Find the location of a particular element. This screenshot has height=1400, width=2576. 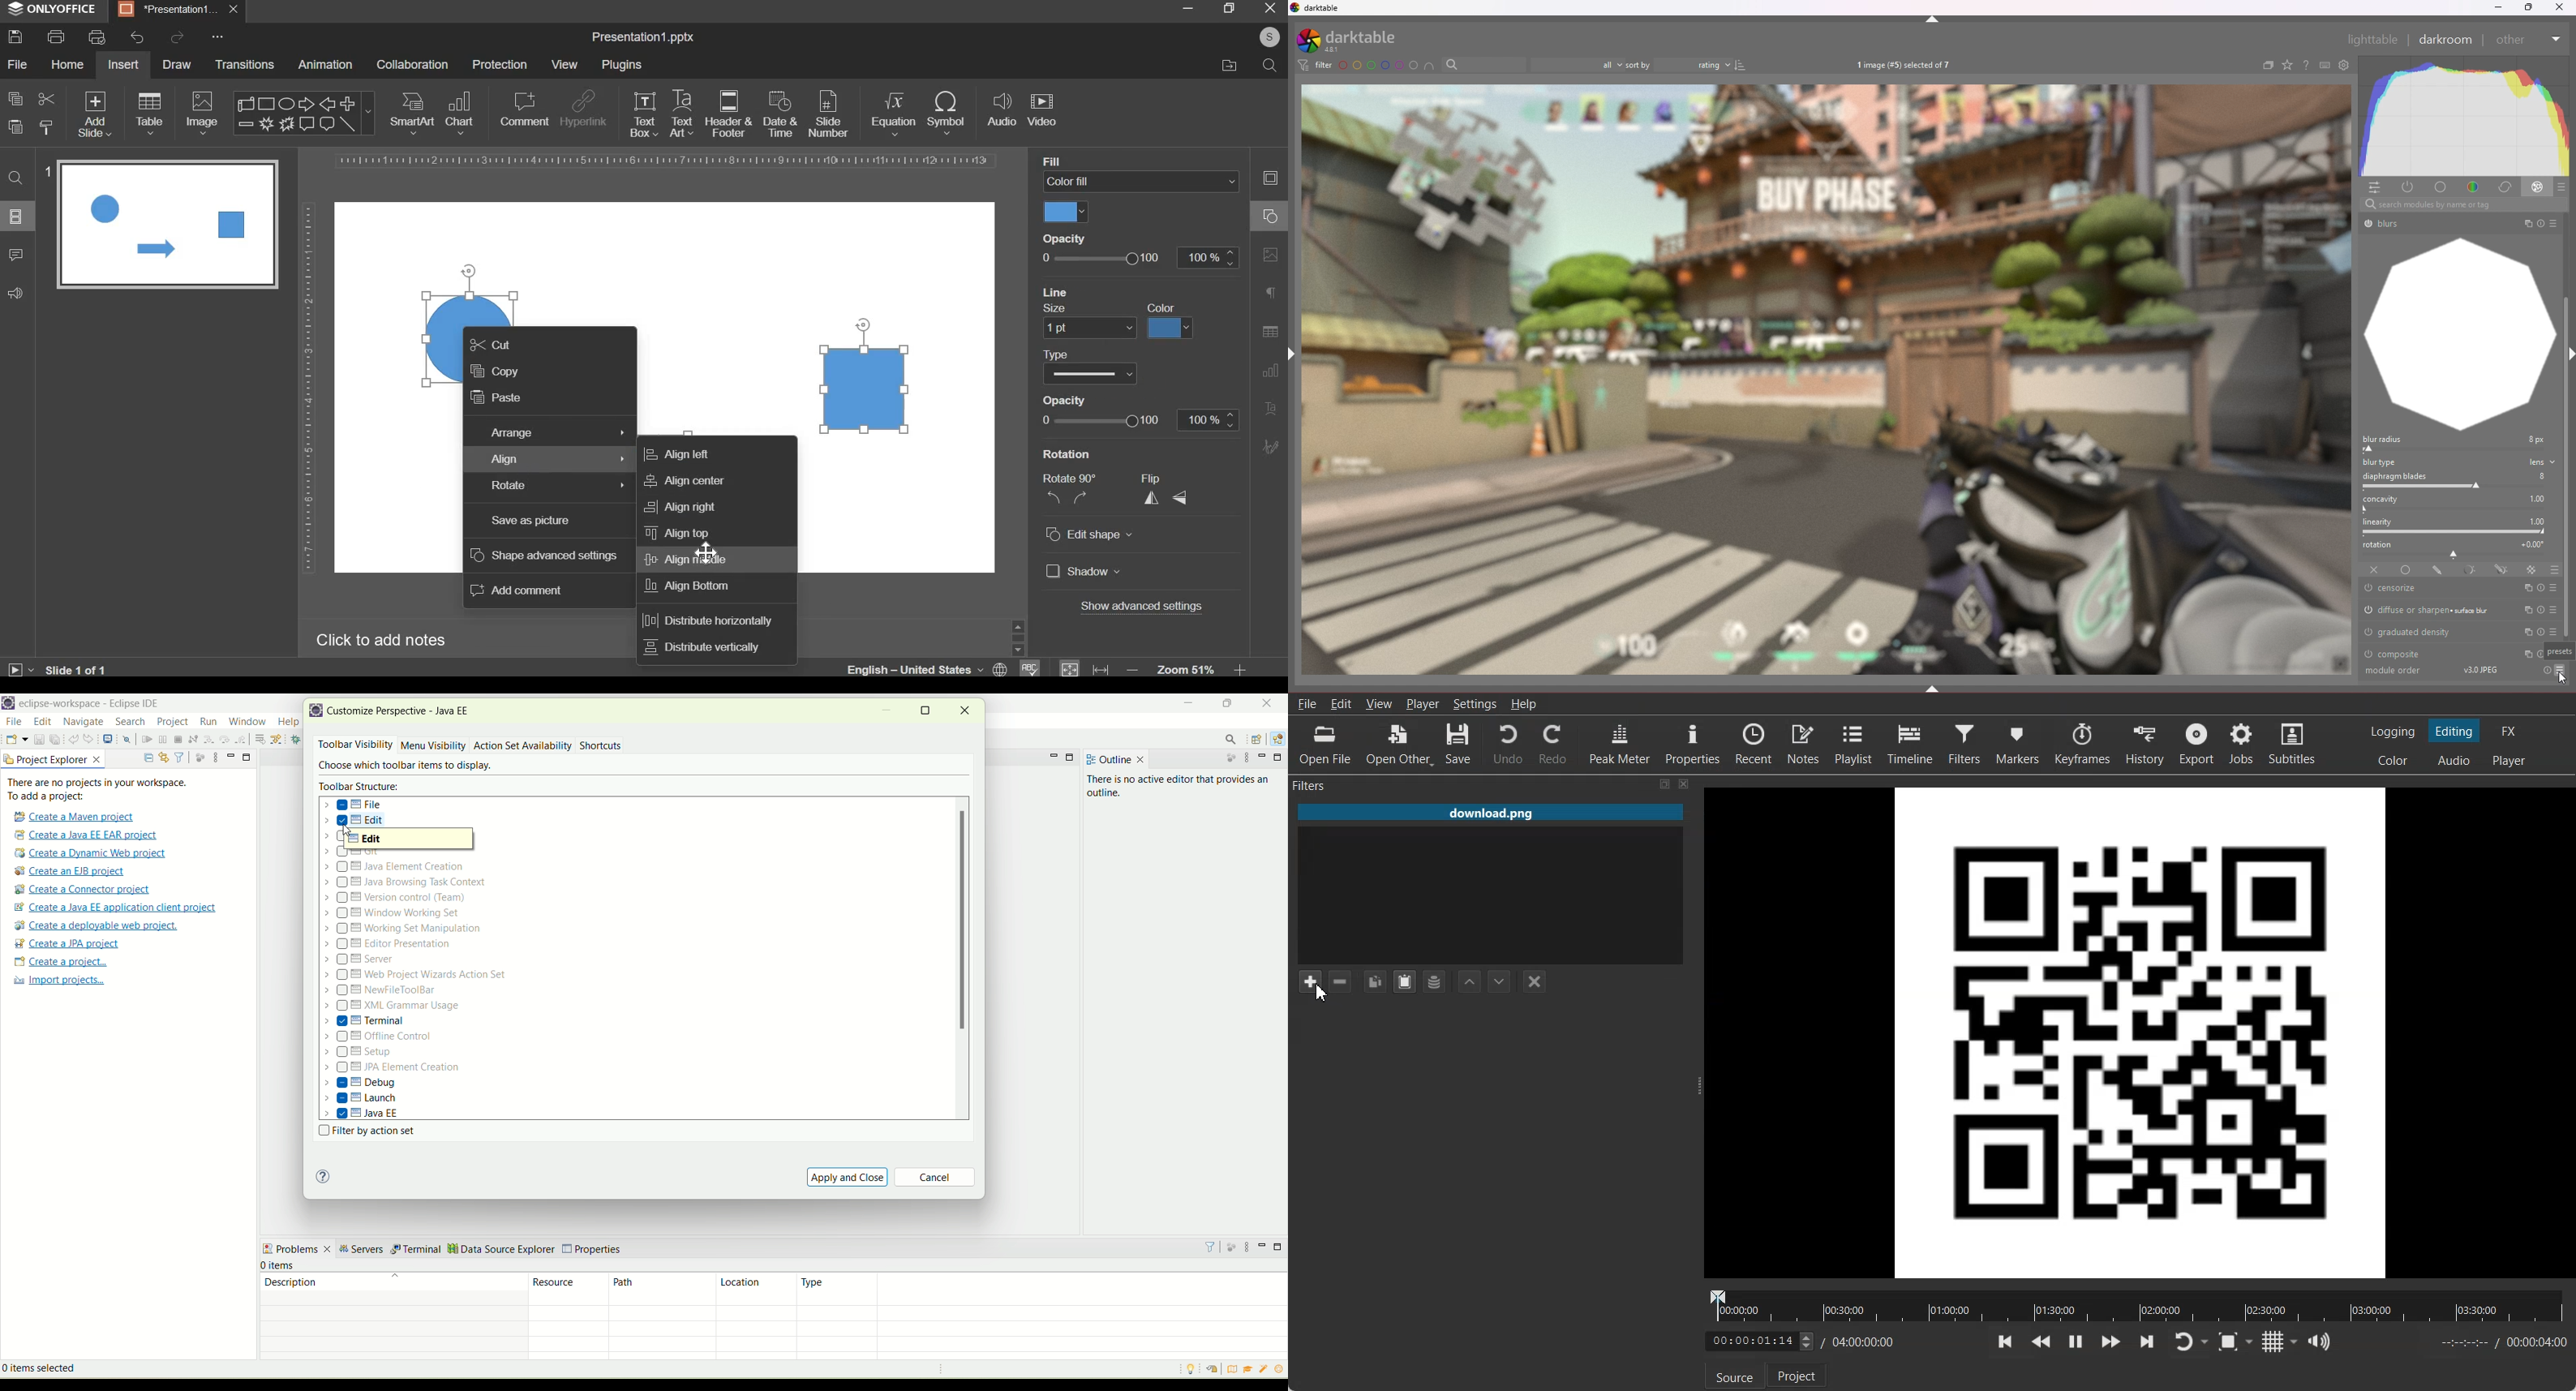

size is located at coordinates (1055, 307).